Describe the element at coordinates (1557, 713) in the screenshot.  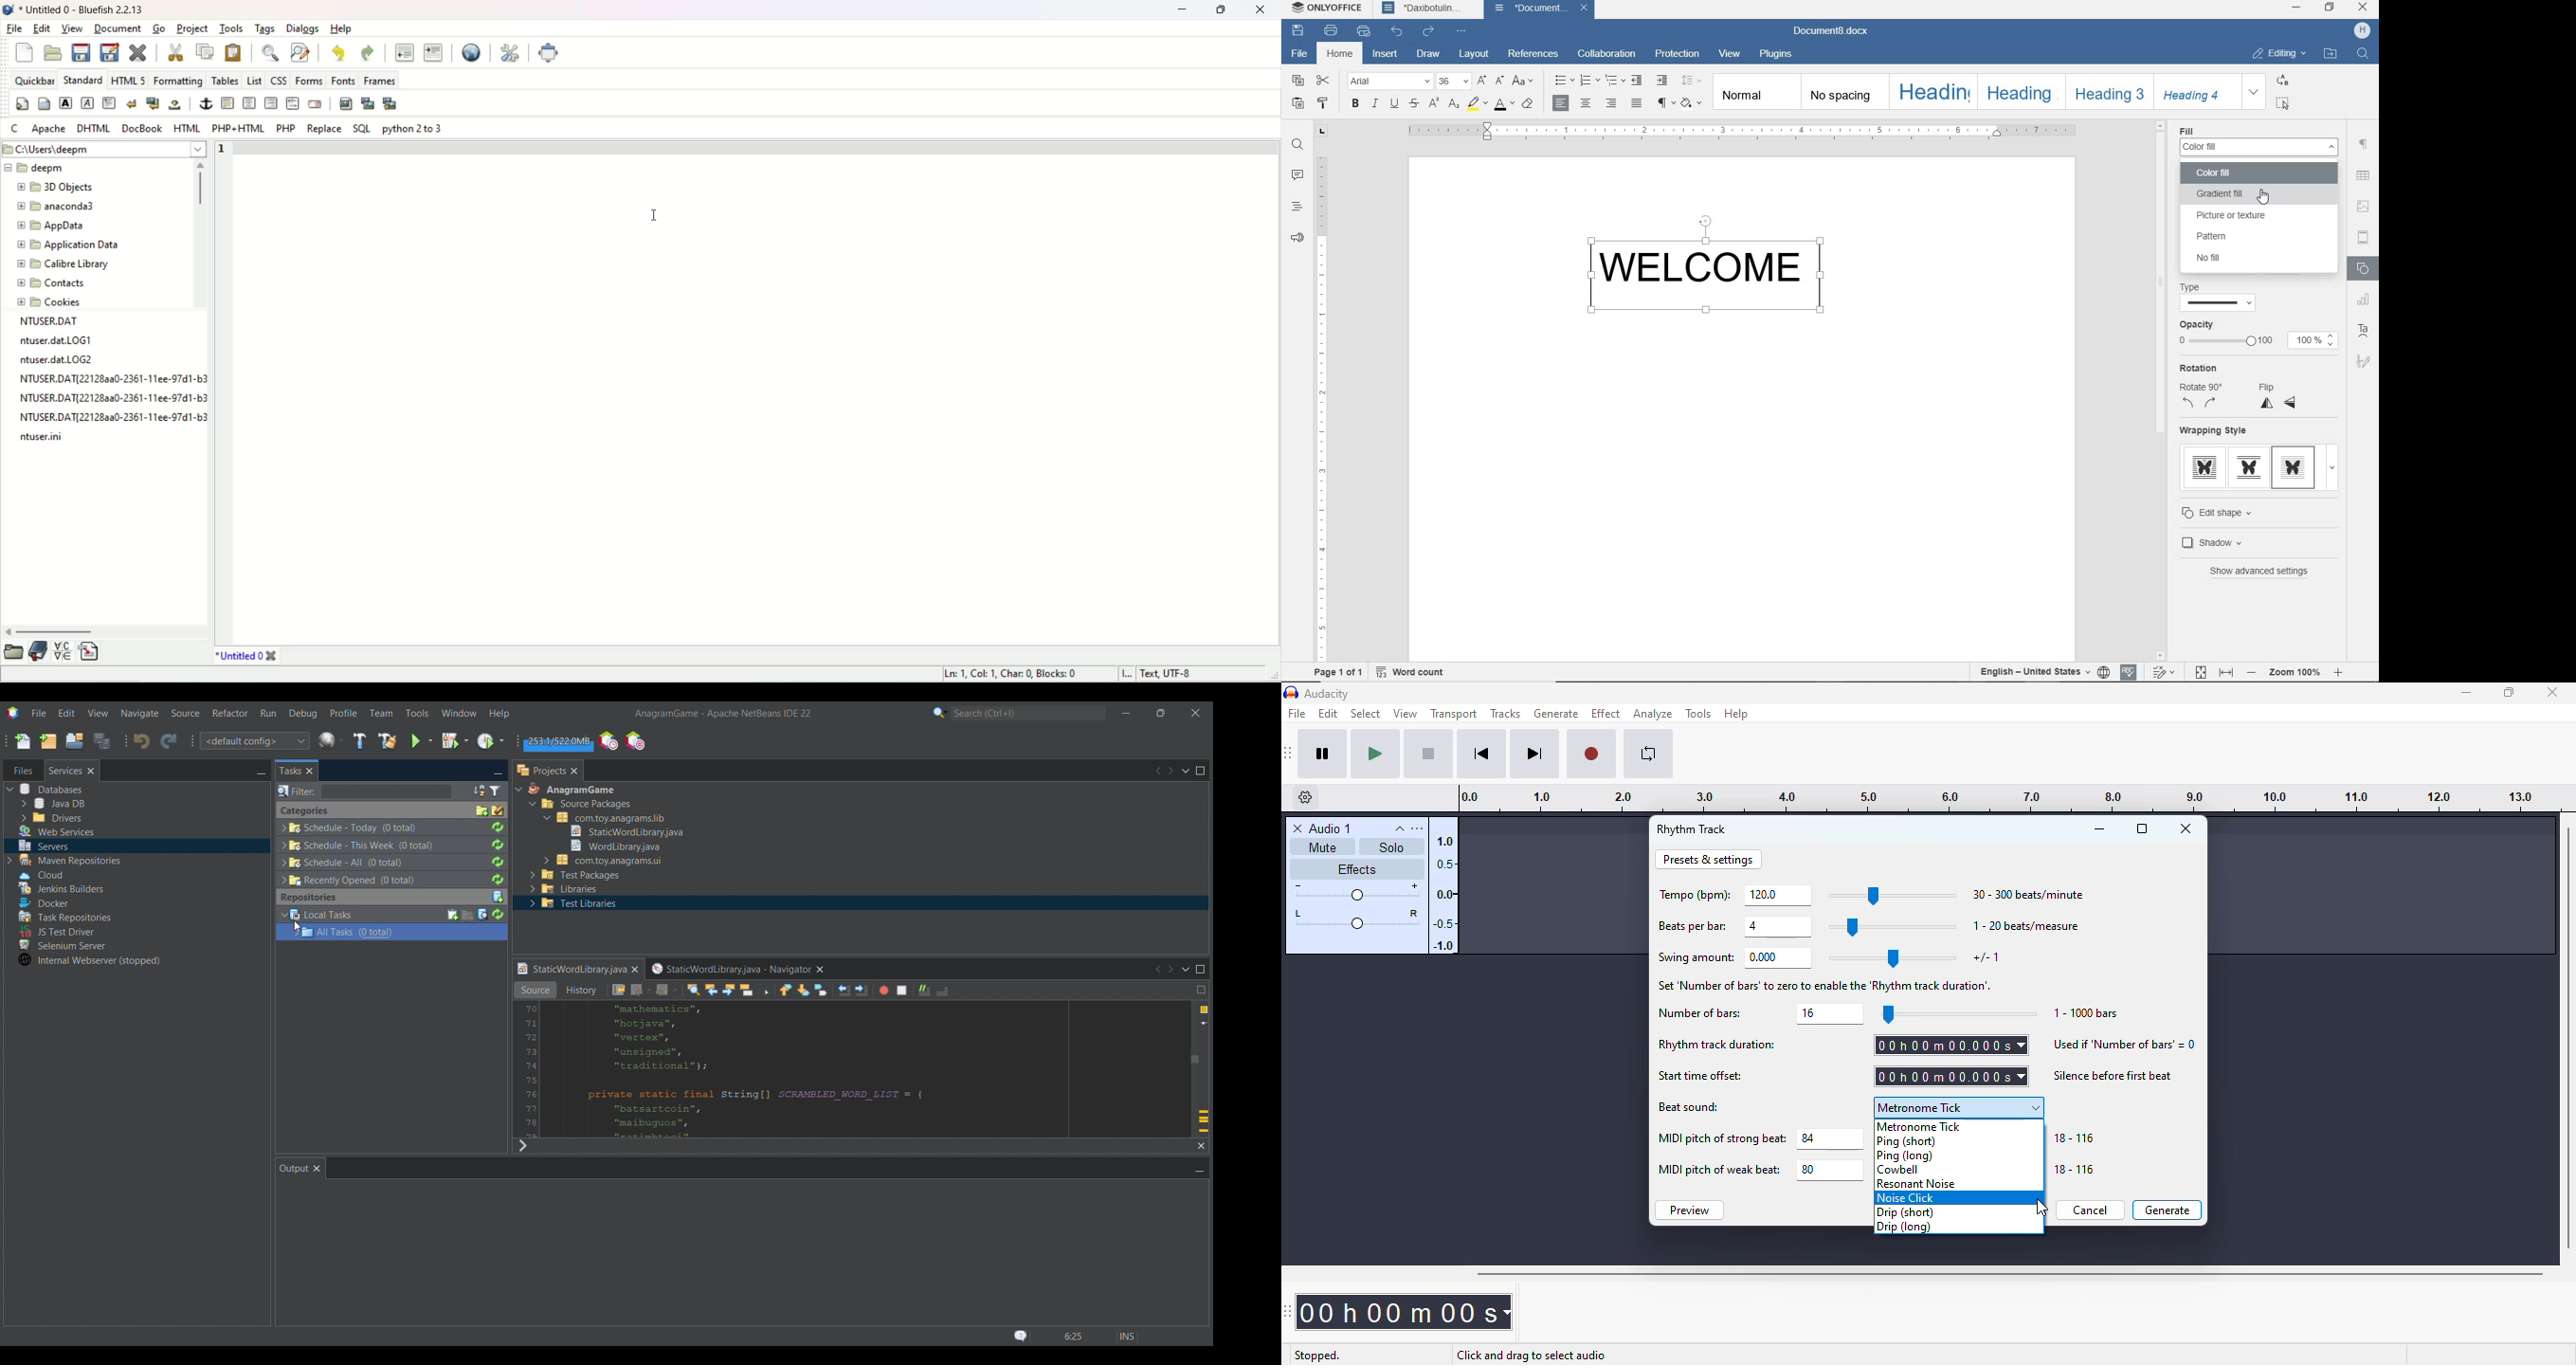
I see `generate` at that location.